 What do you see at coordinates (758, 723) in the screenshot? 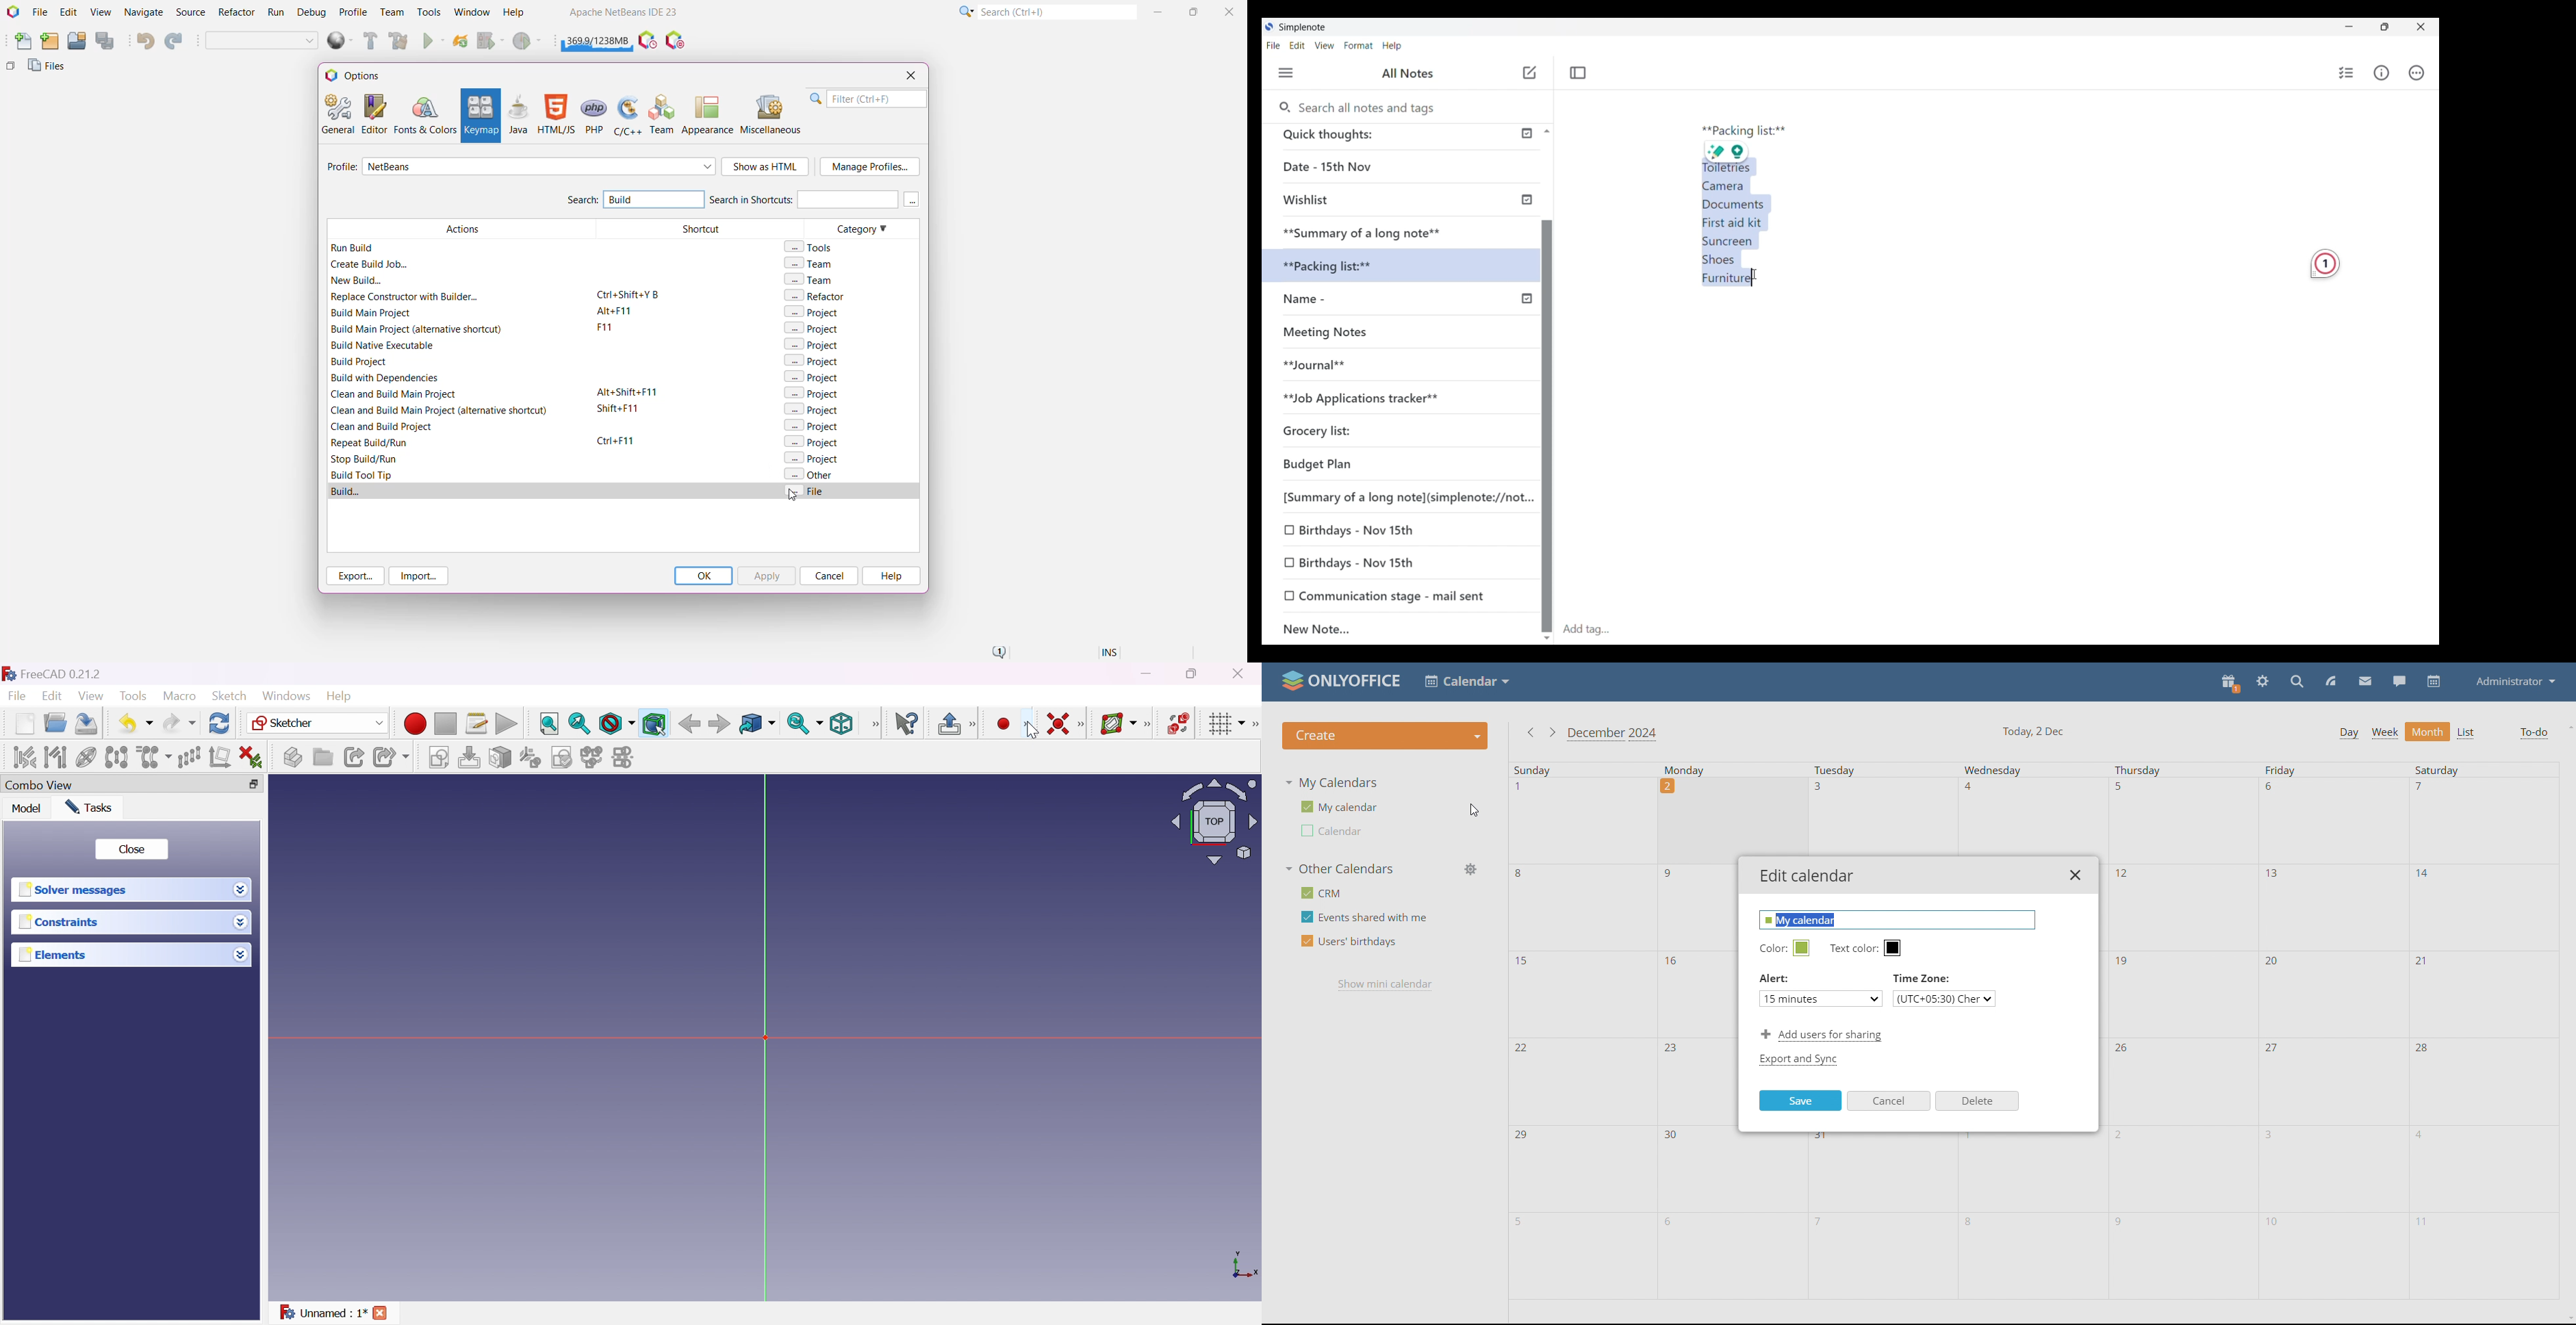
I see `Go to linked object` at bounding box center [758, 723].